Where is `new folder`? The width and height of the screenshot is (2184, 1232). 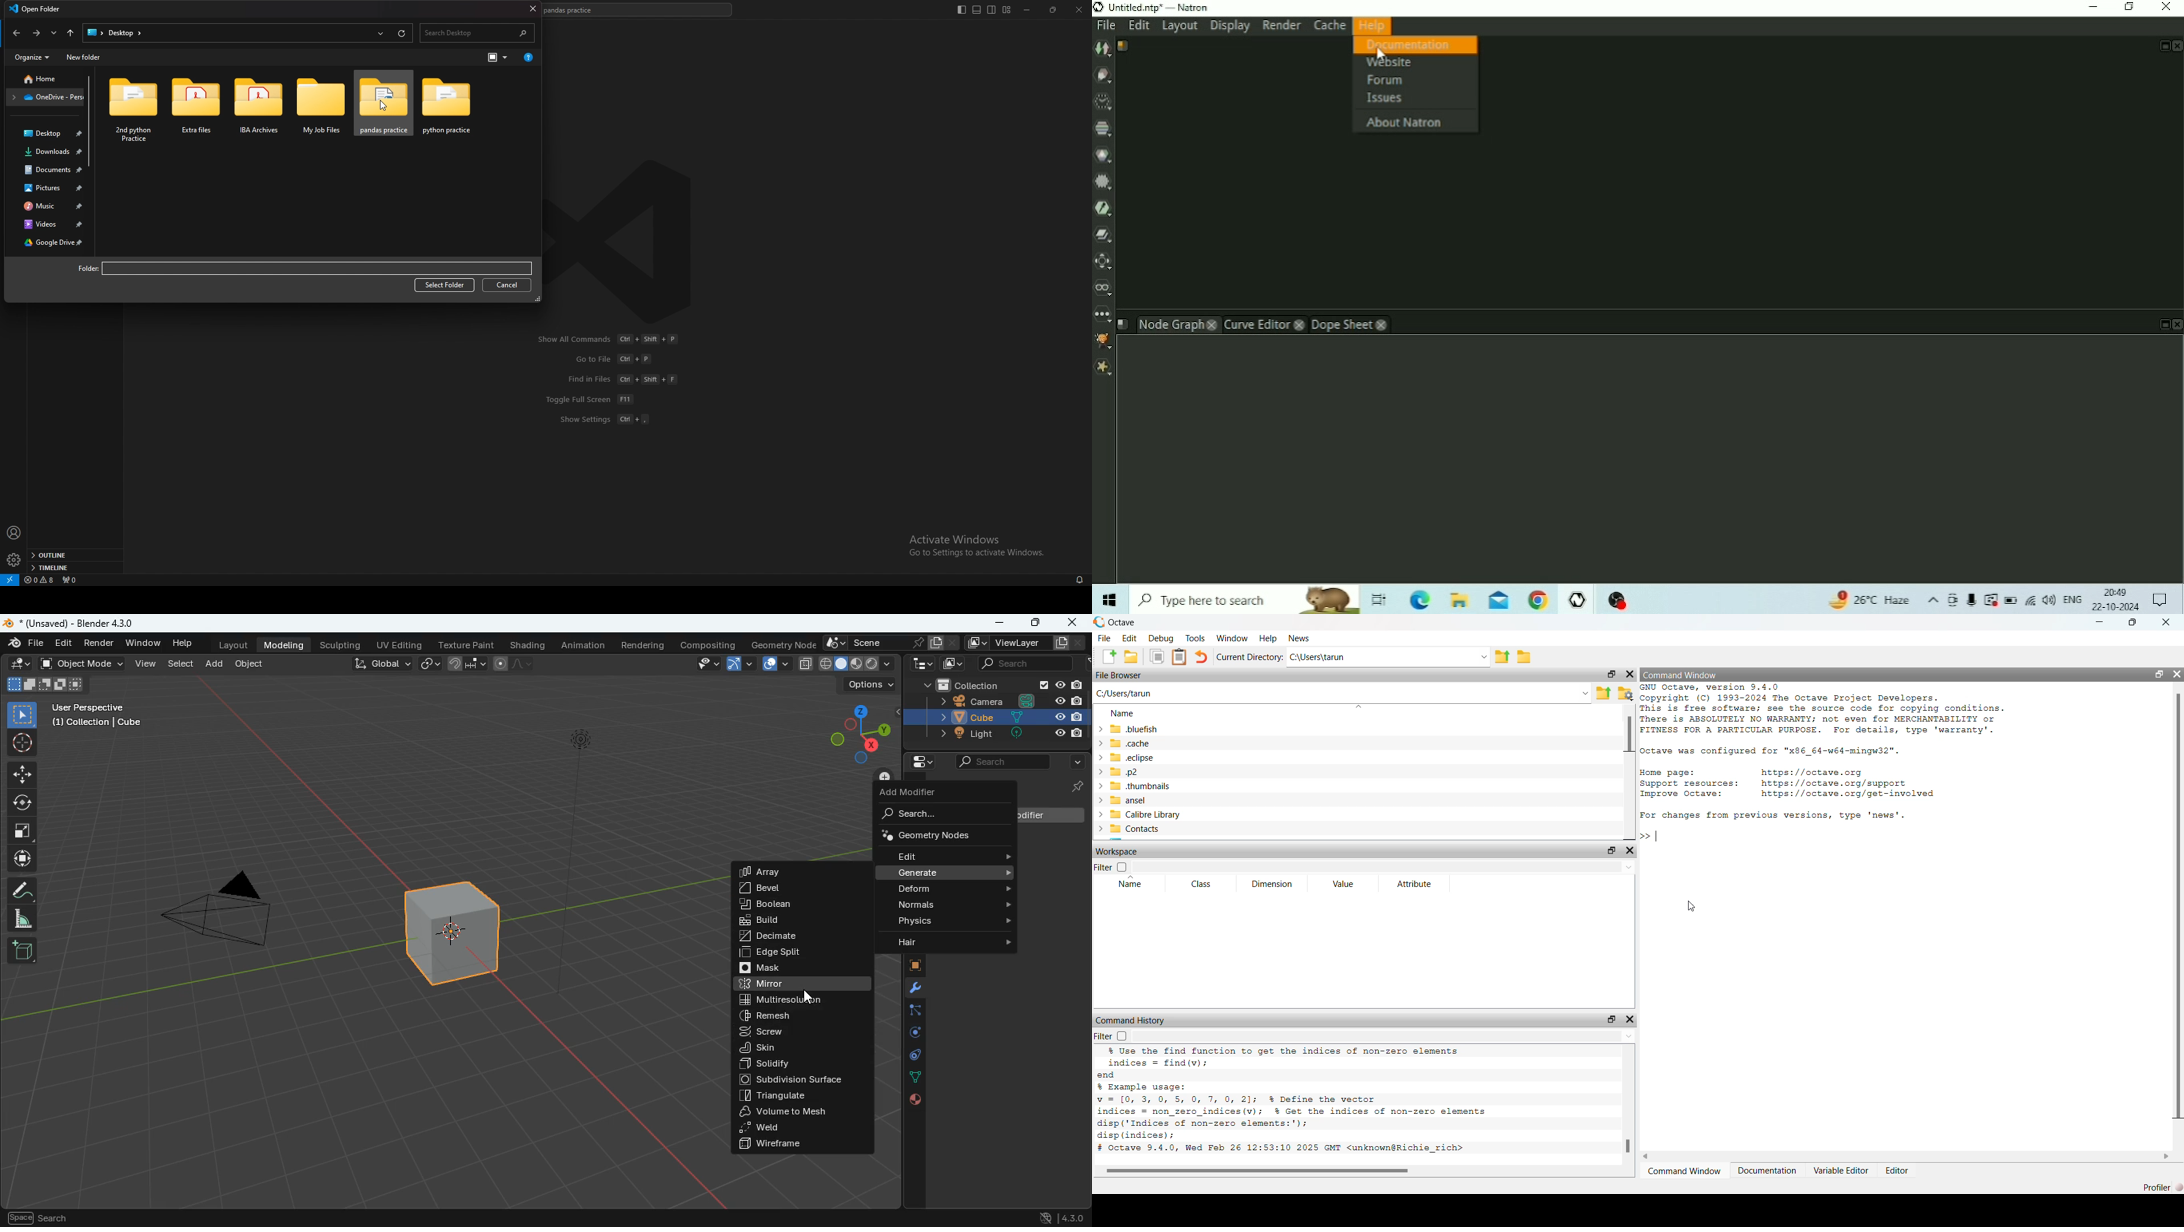
new folder is located at coordinates (85, 56).